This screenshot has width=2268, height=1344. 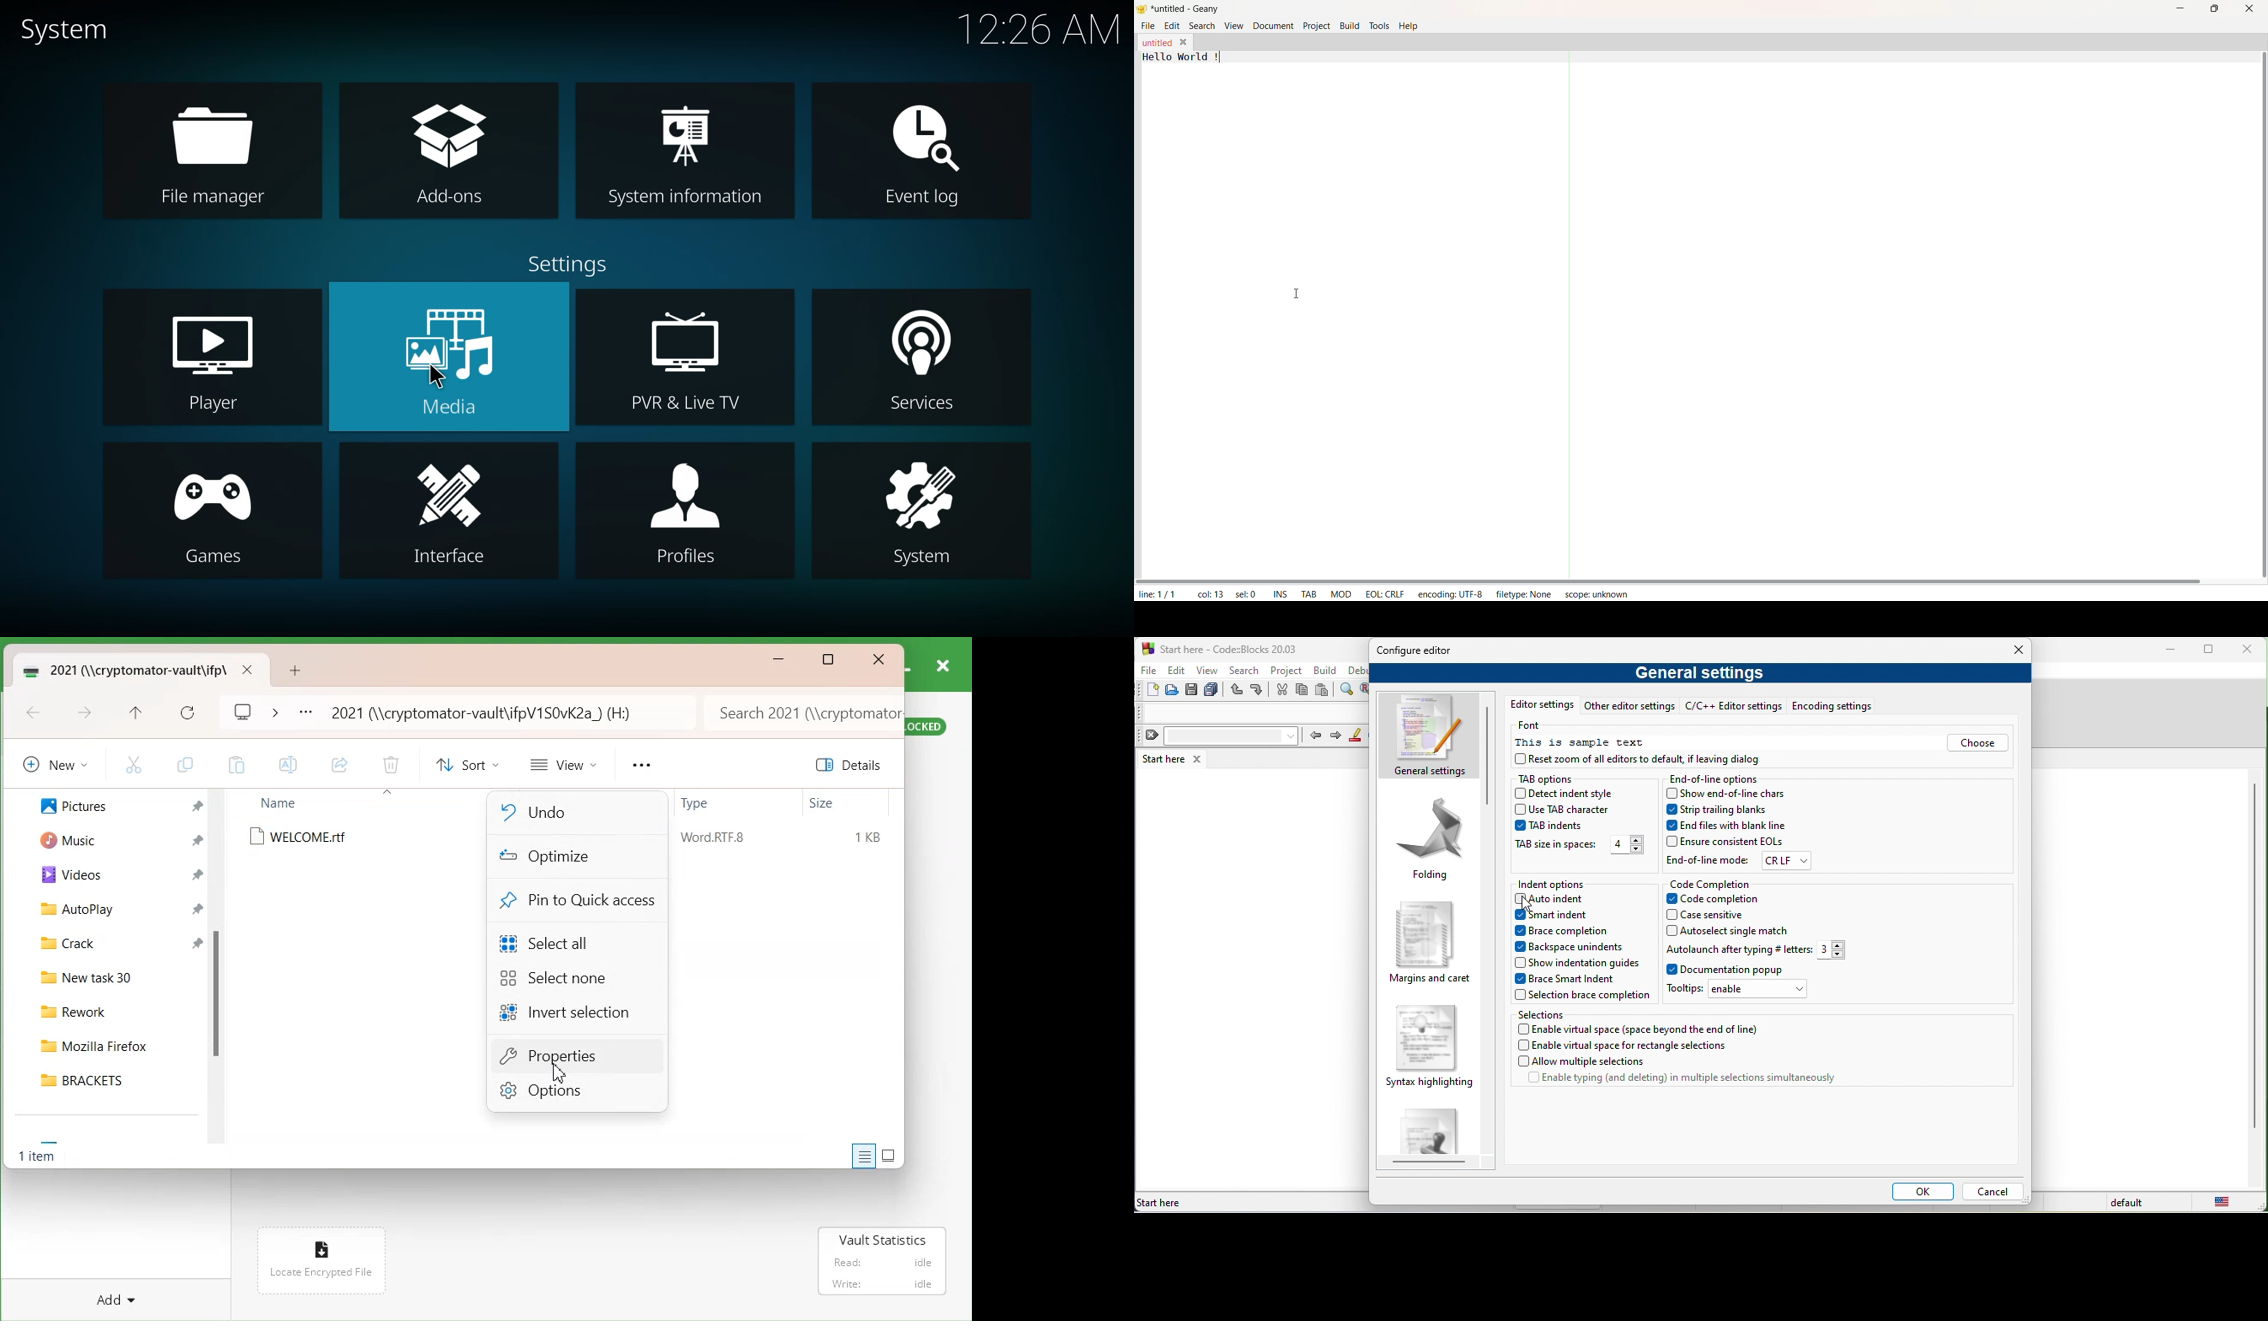 I want to click on folding, so click(x=1433, y=842).